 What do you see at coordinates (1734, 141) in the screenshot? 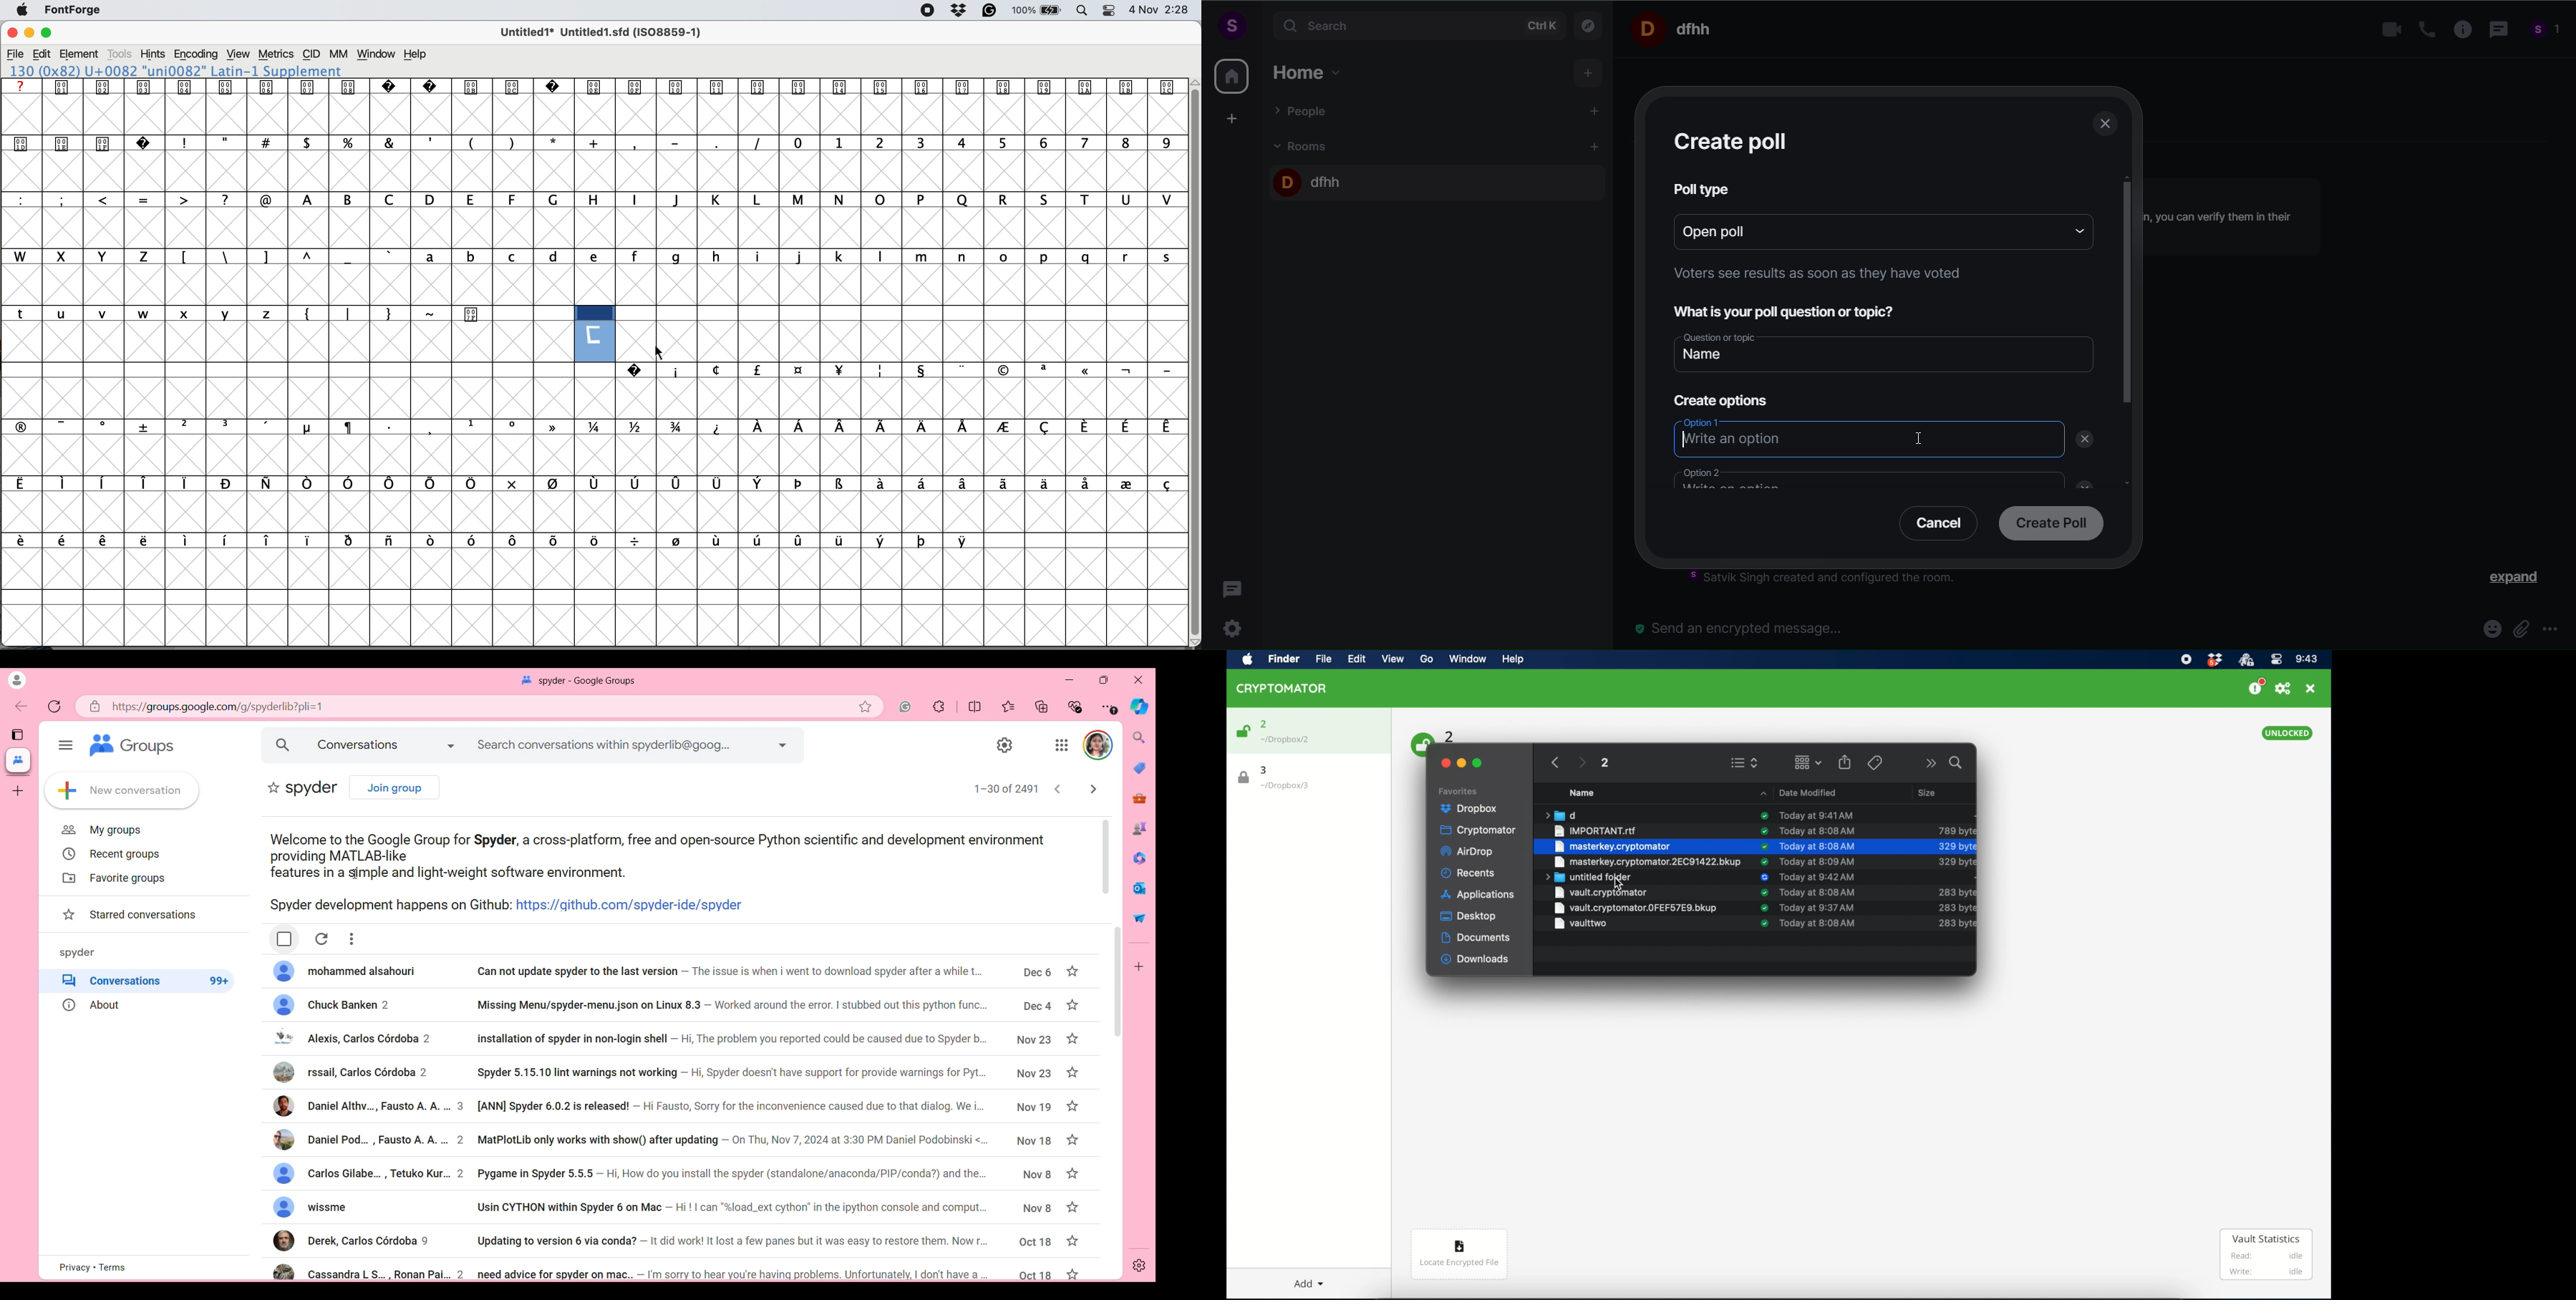
I see `create poll` at bounding box center [1734, 141].